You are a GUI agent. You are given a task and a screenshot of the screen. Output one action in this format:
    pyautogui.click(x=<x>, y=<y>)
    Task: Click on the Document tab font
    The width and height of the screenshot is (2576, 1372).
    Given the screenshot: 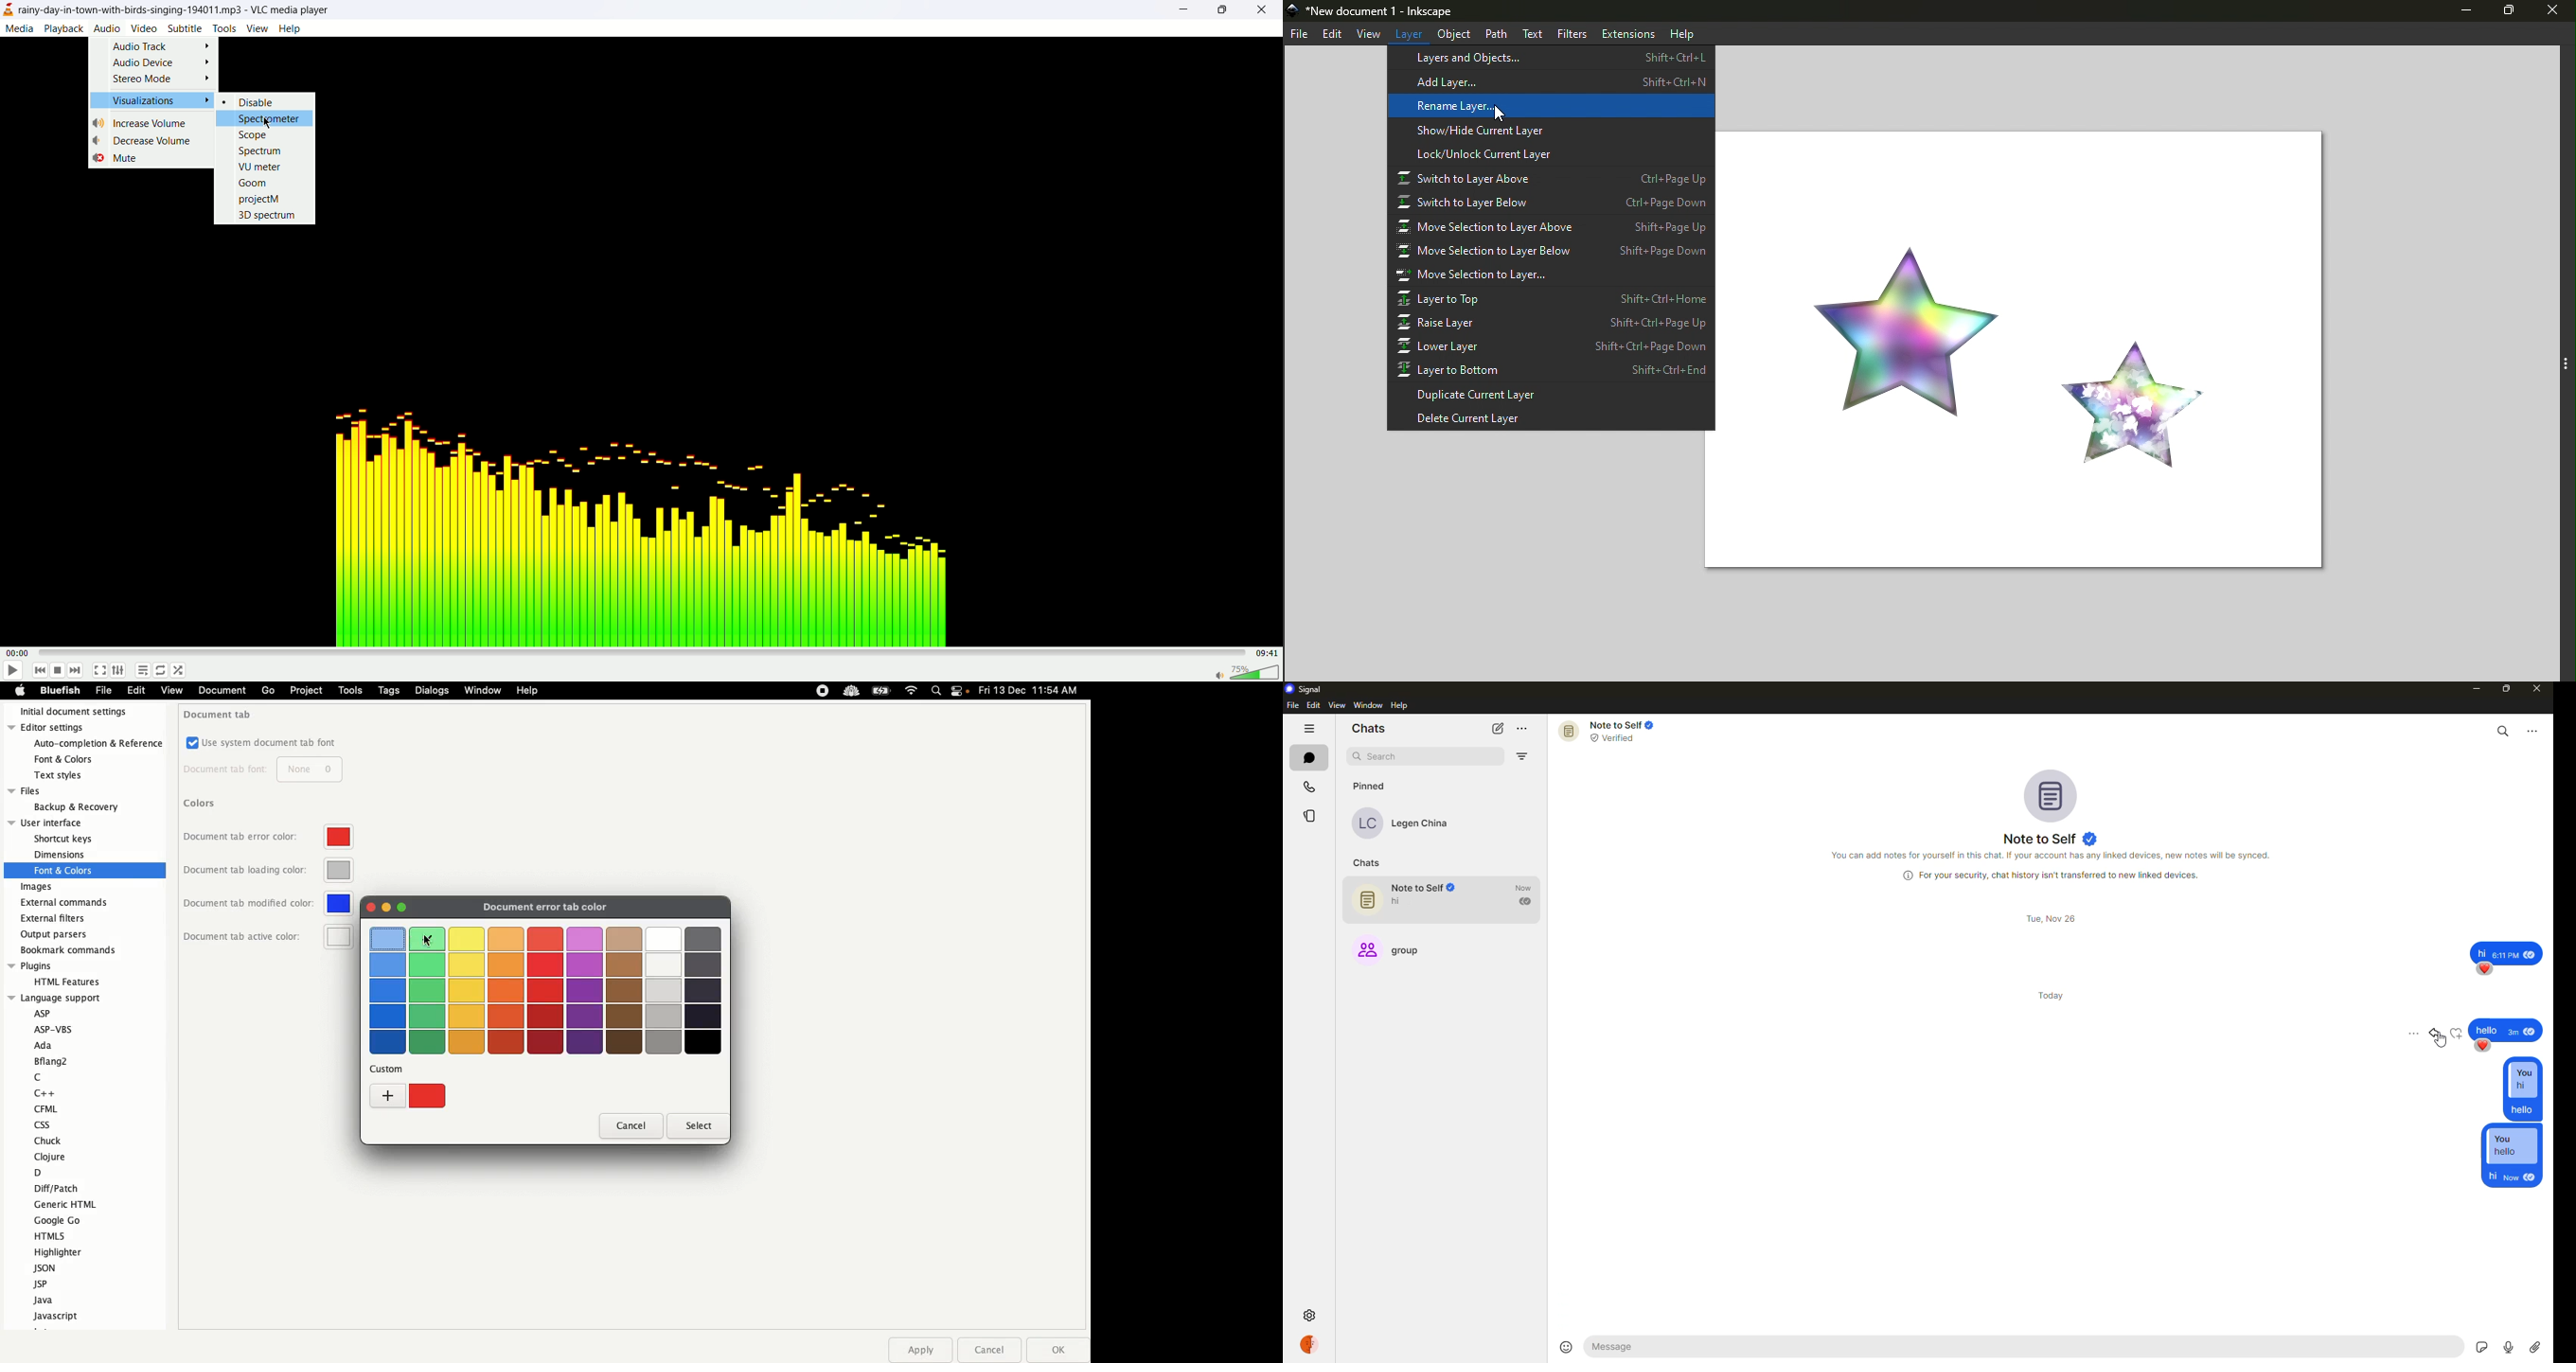 What is the action you would take?
    pyautogui.click(x=262, y=770)
    